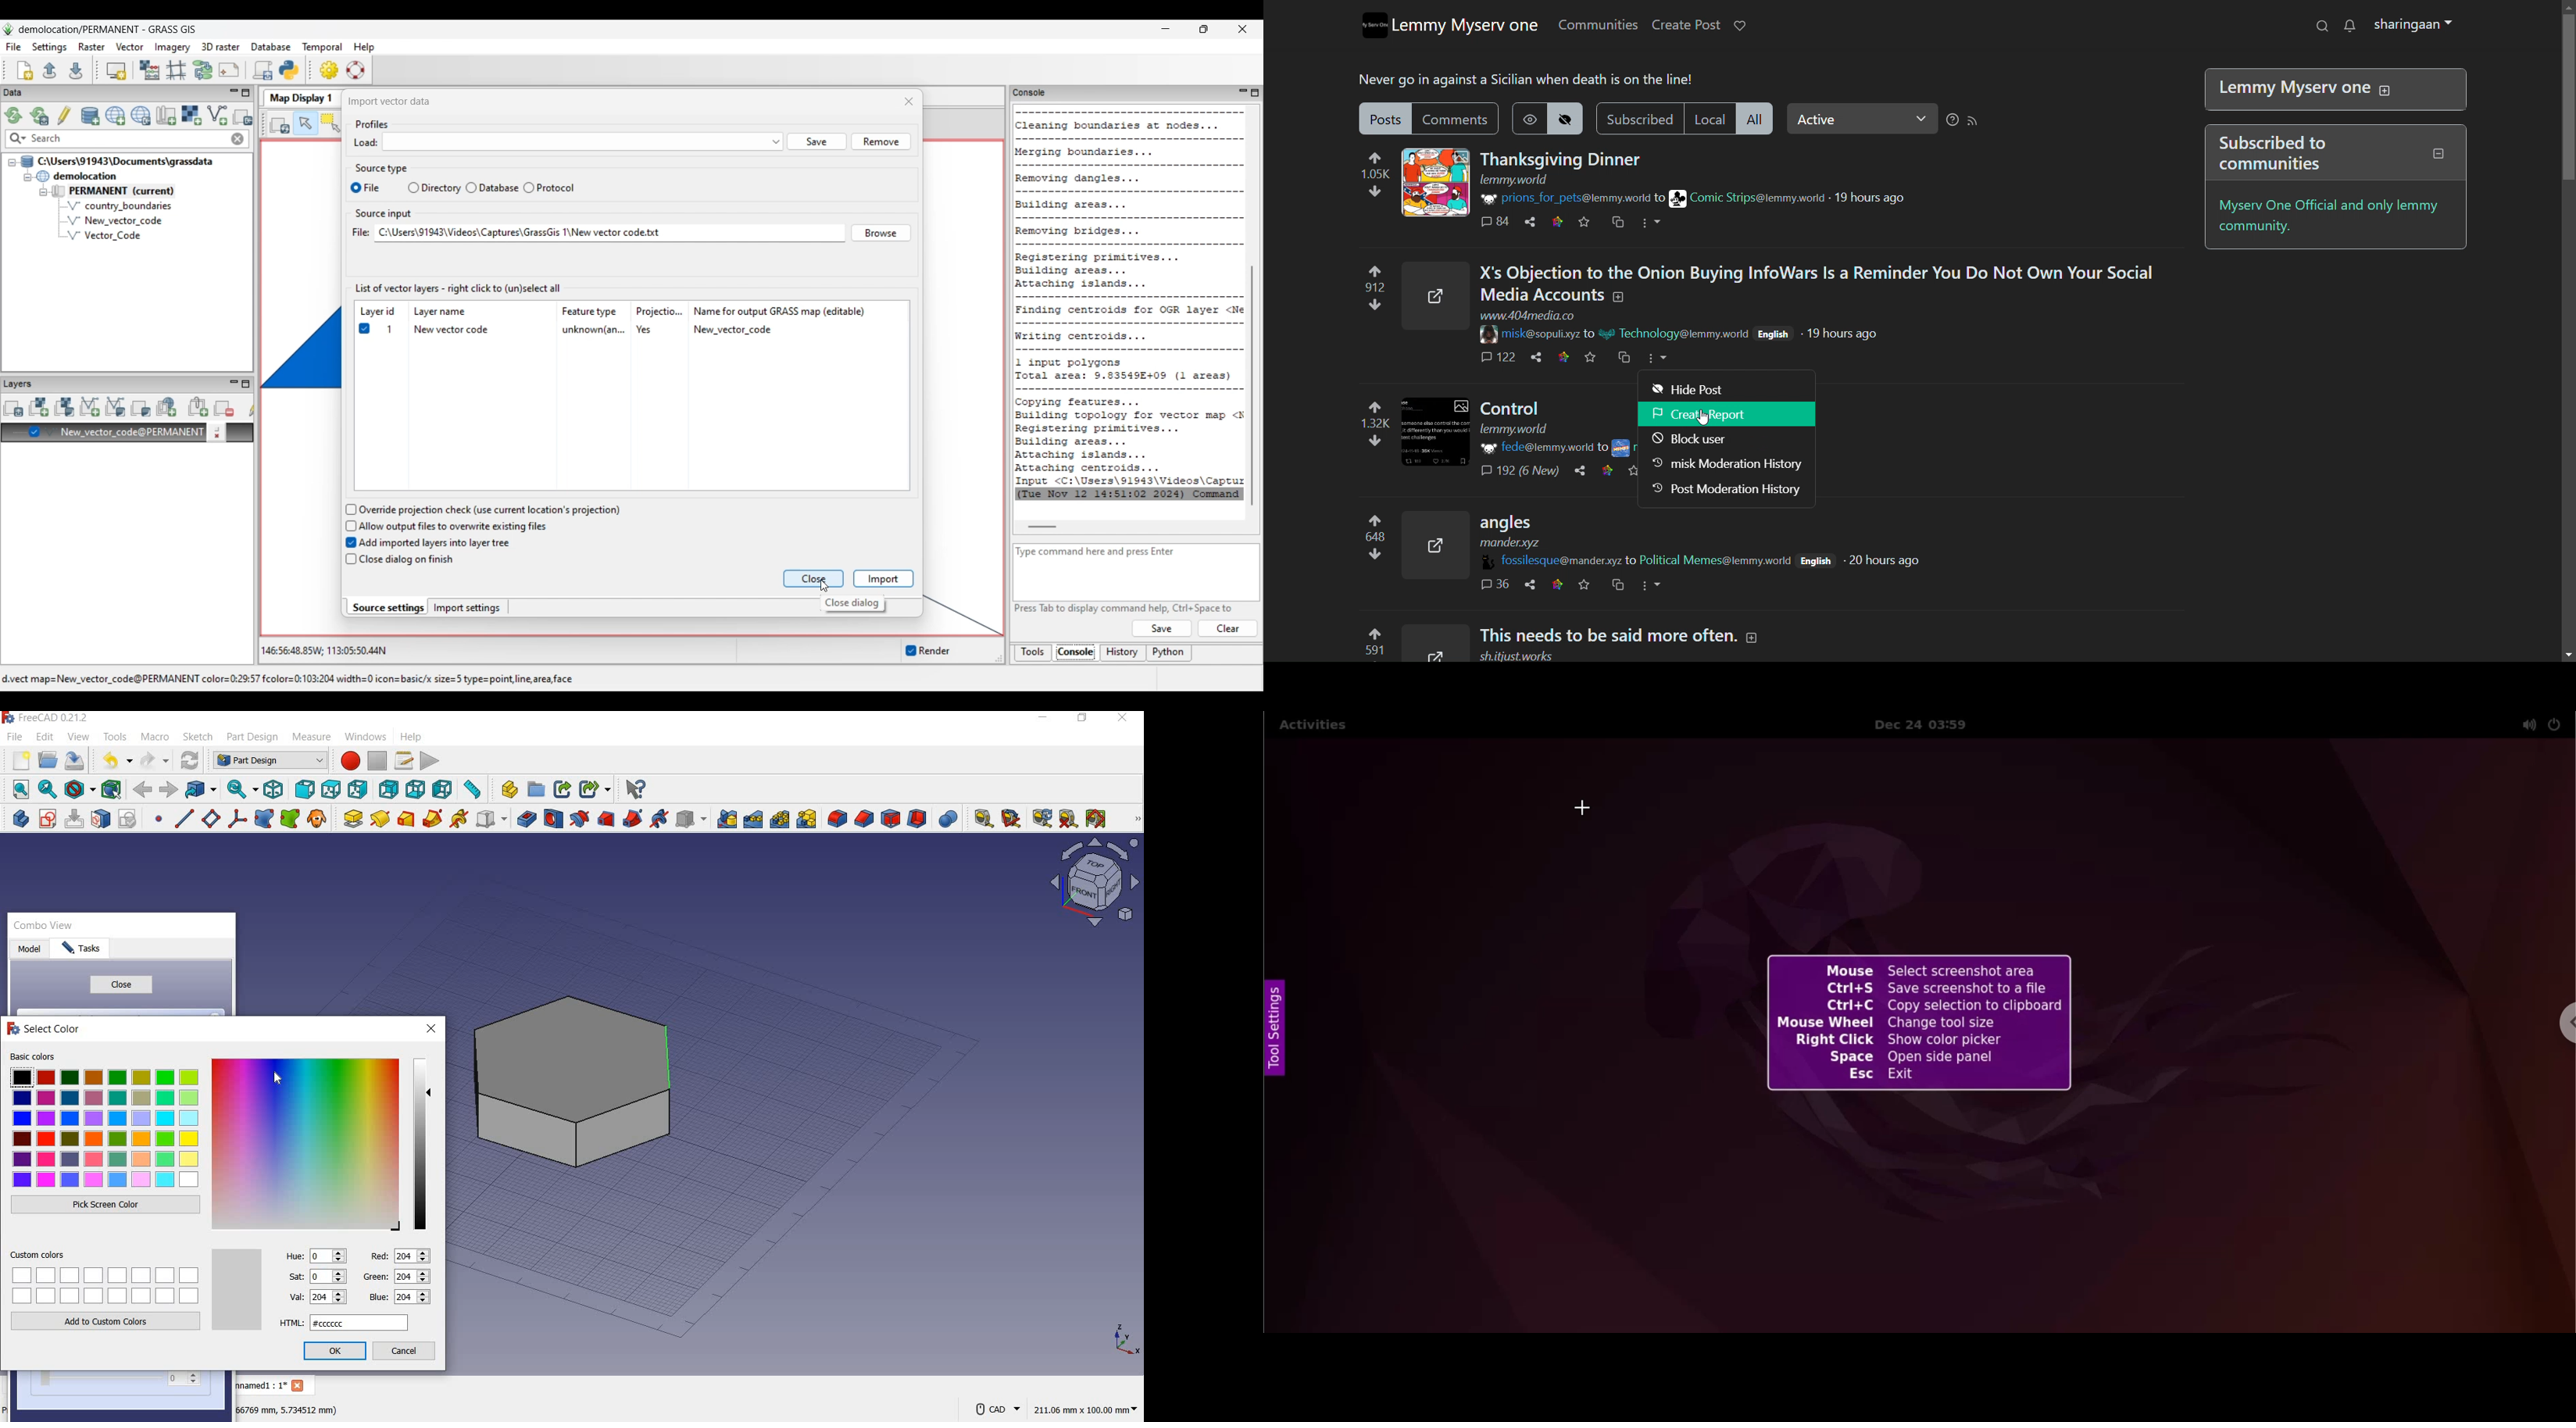 The height and width of the screenshot is (1428, 2576). Describe the element at coordinates (1953, 120) in the screenshot. I see `sorting help` at that location.